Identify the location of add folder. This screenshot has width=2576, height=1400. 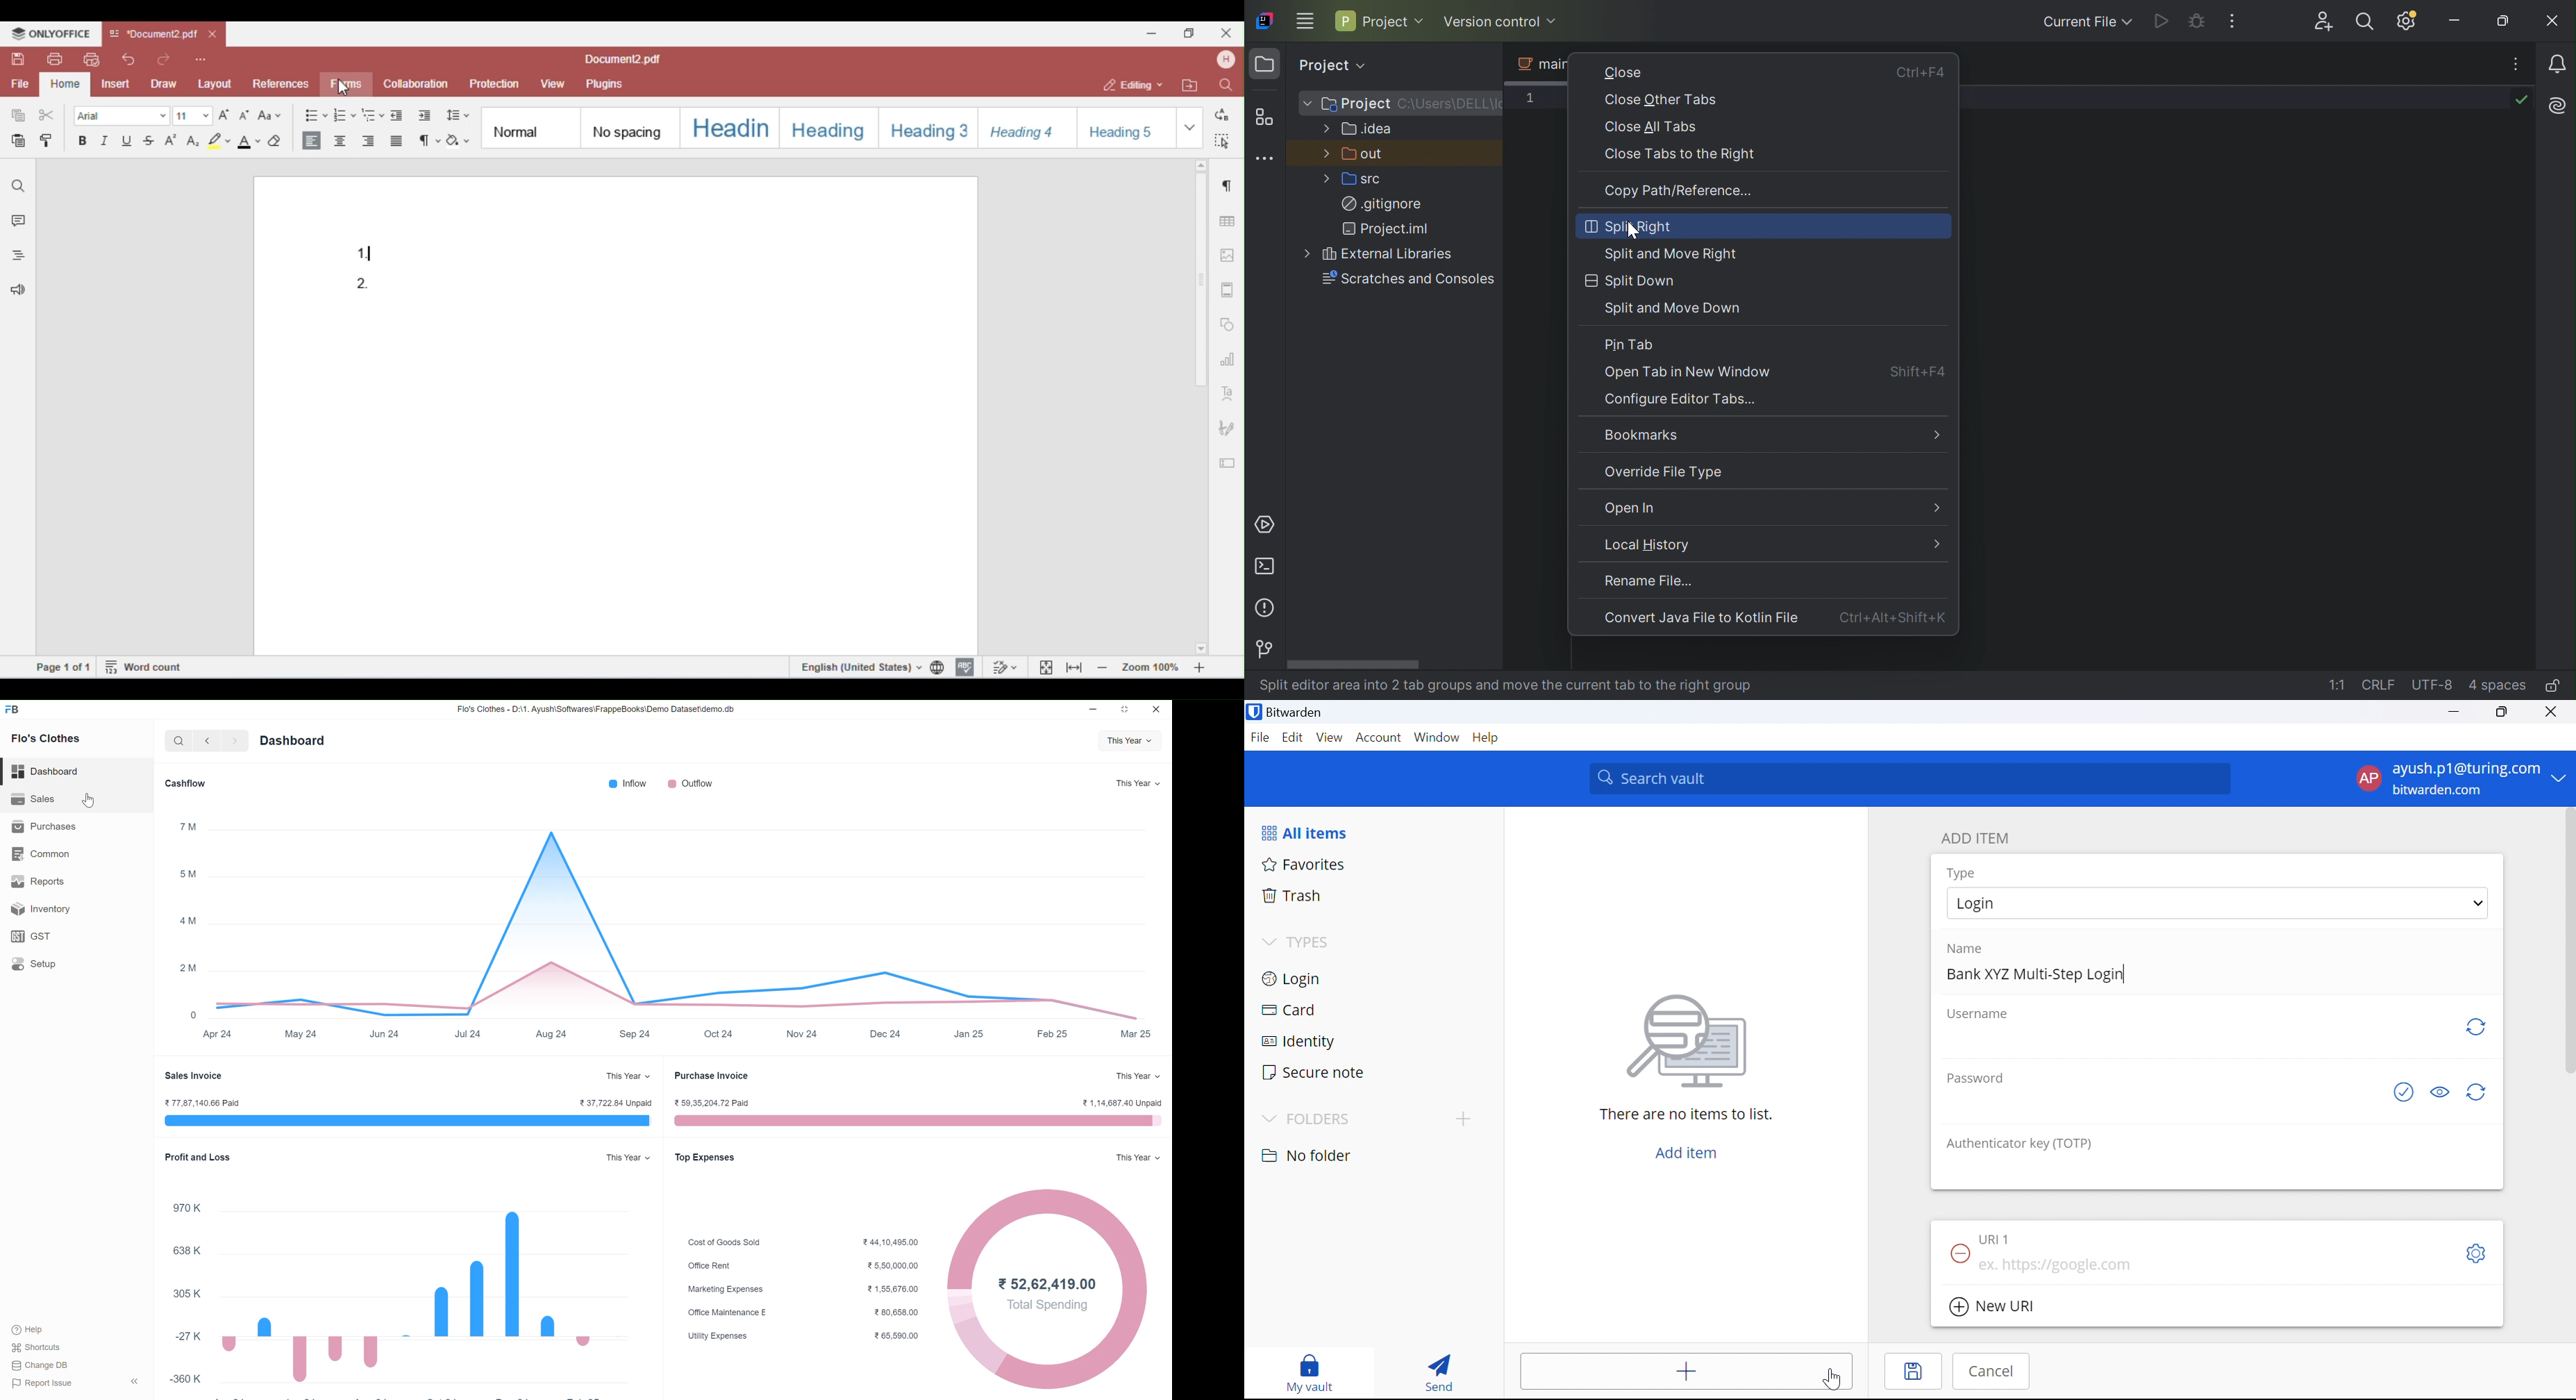
(1466, 1119).